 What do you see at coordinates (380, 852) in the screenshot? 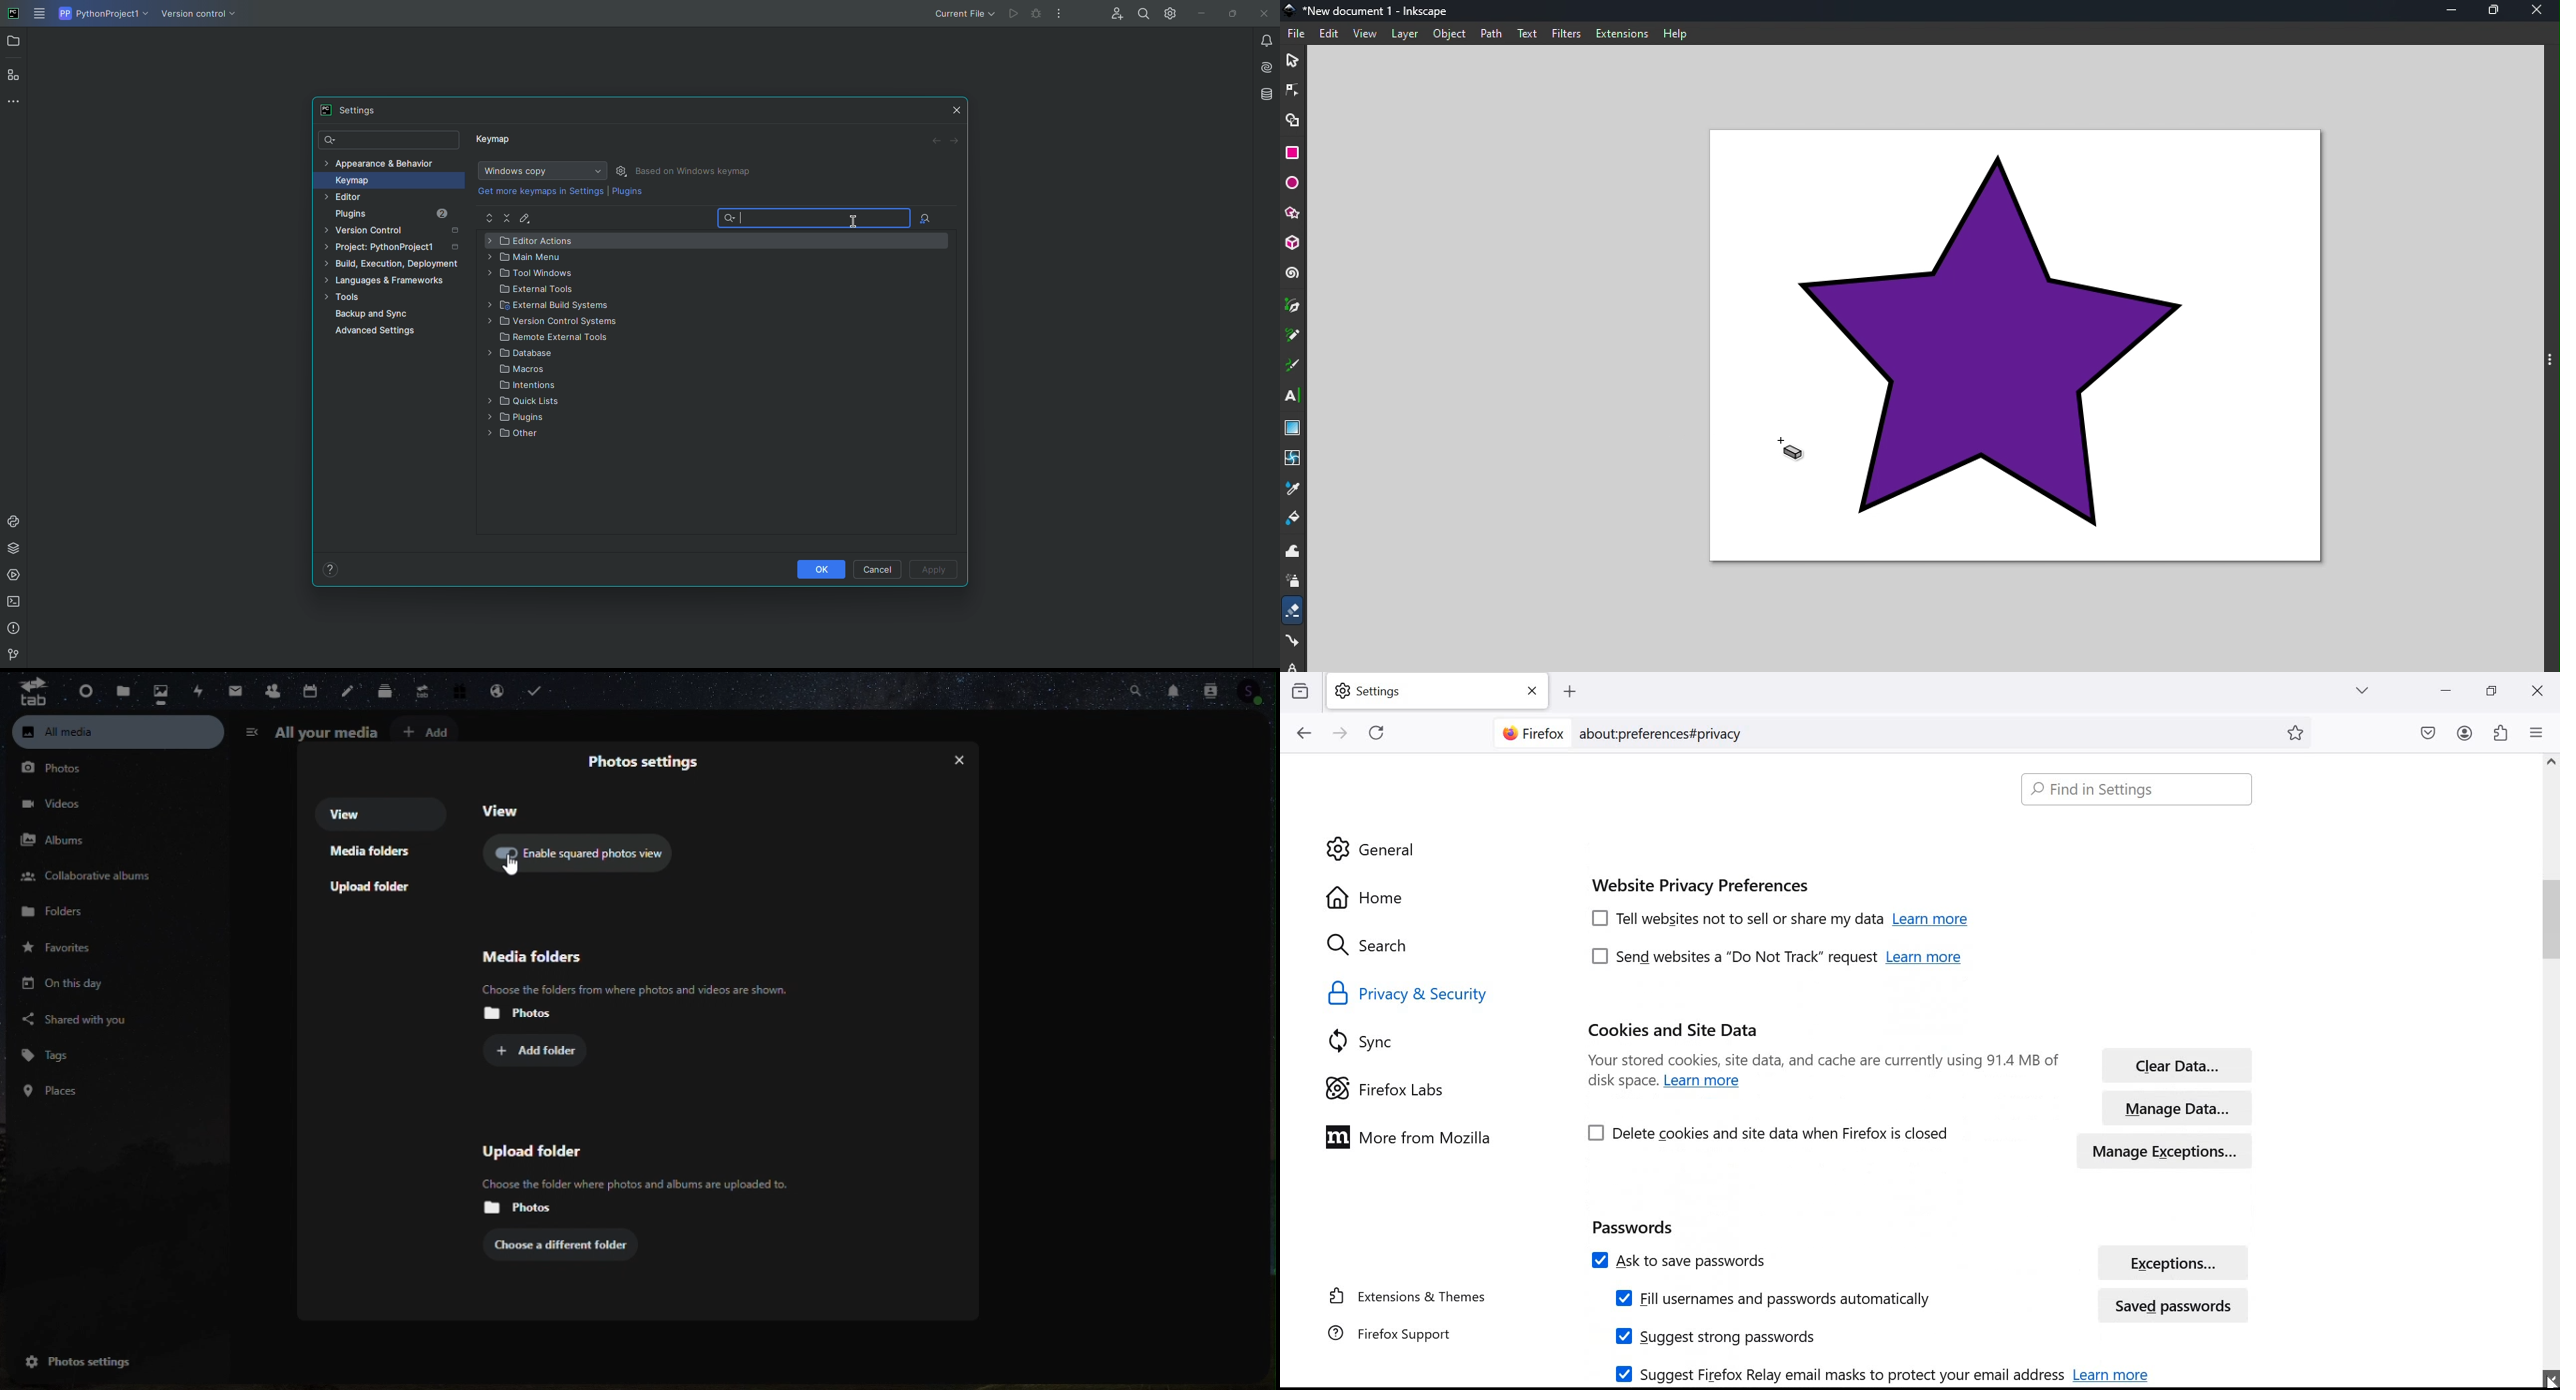
I see `Media folders` at bounding box center [380, 852].